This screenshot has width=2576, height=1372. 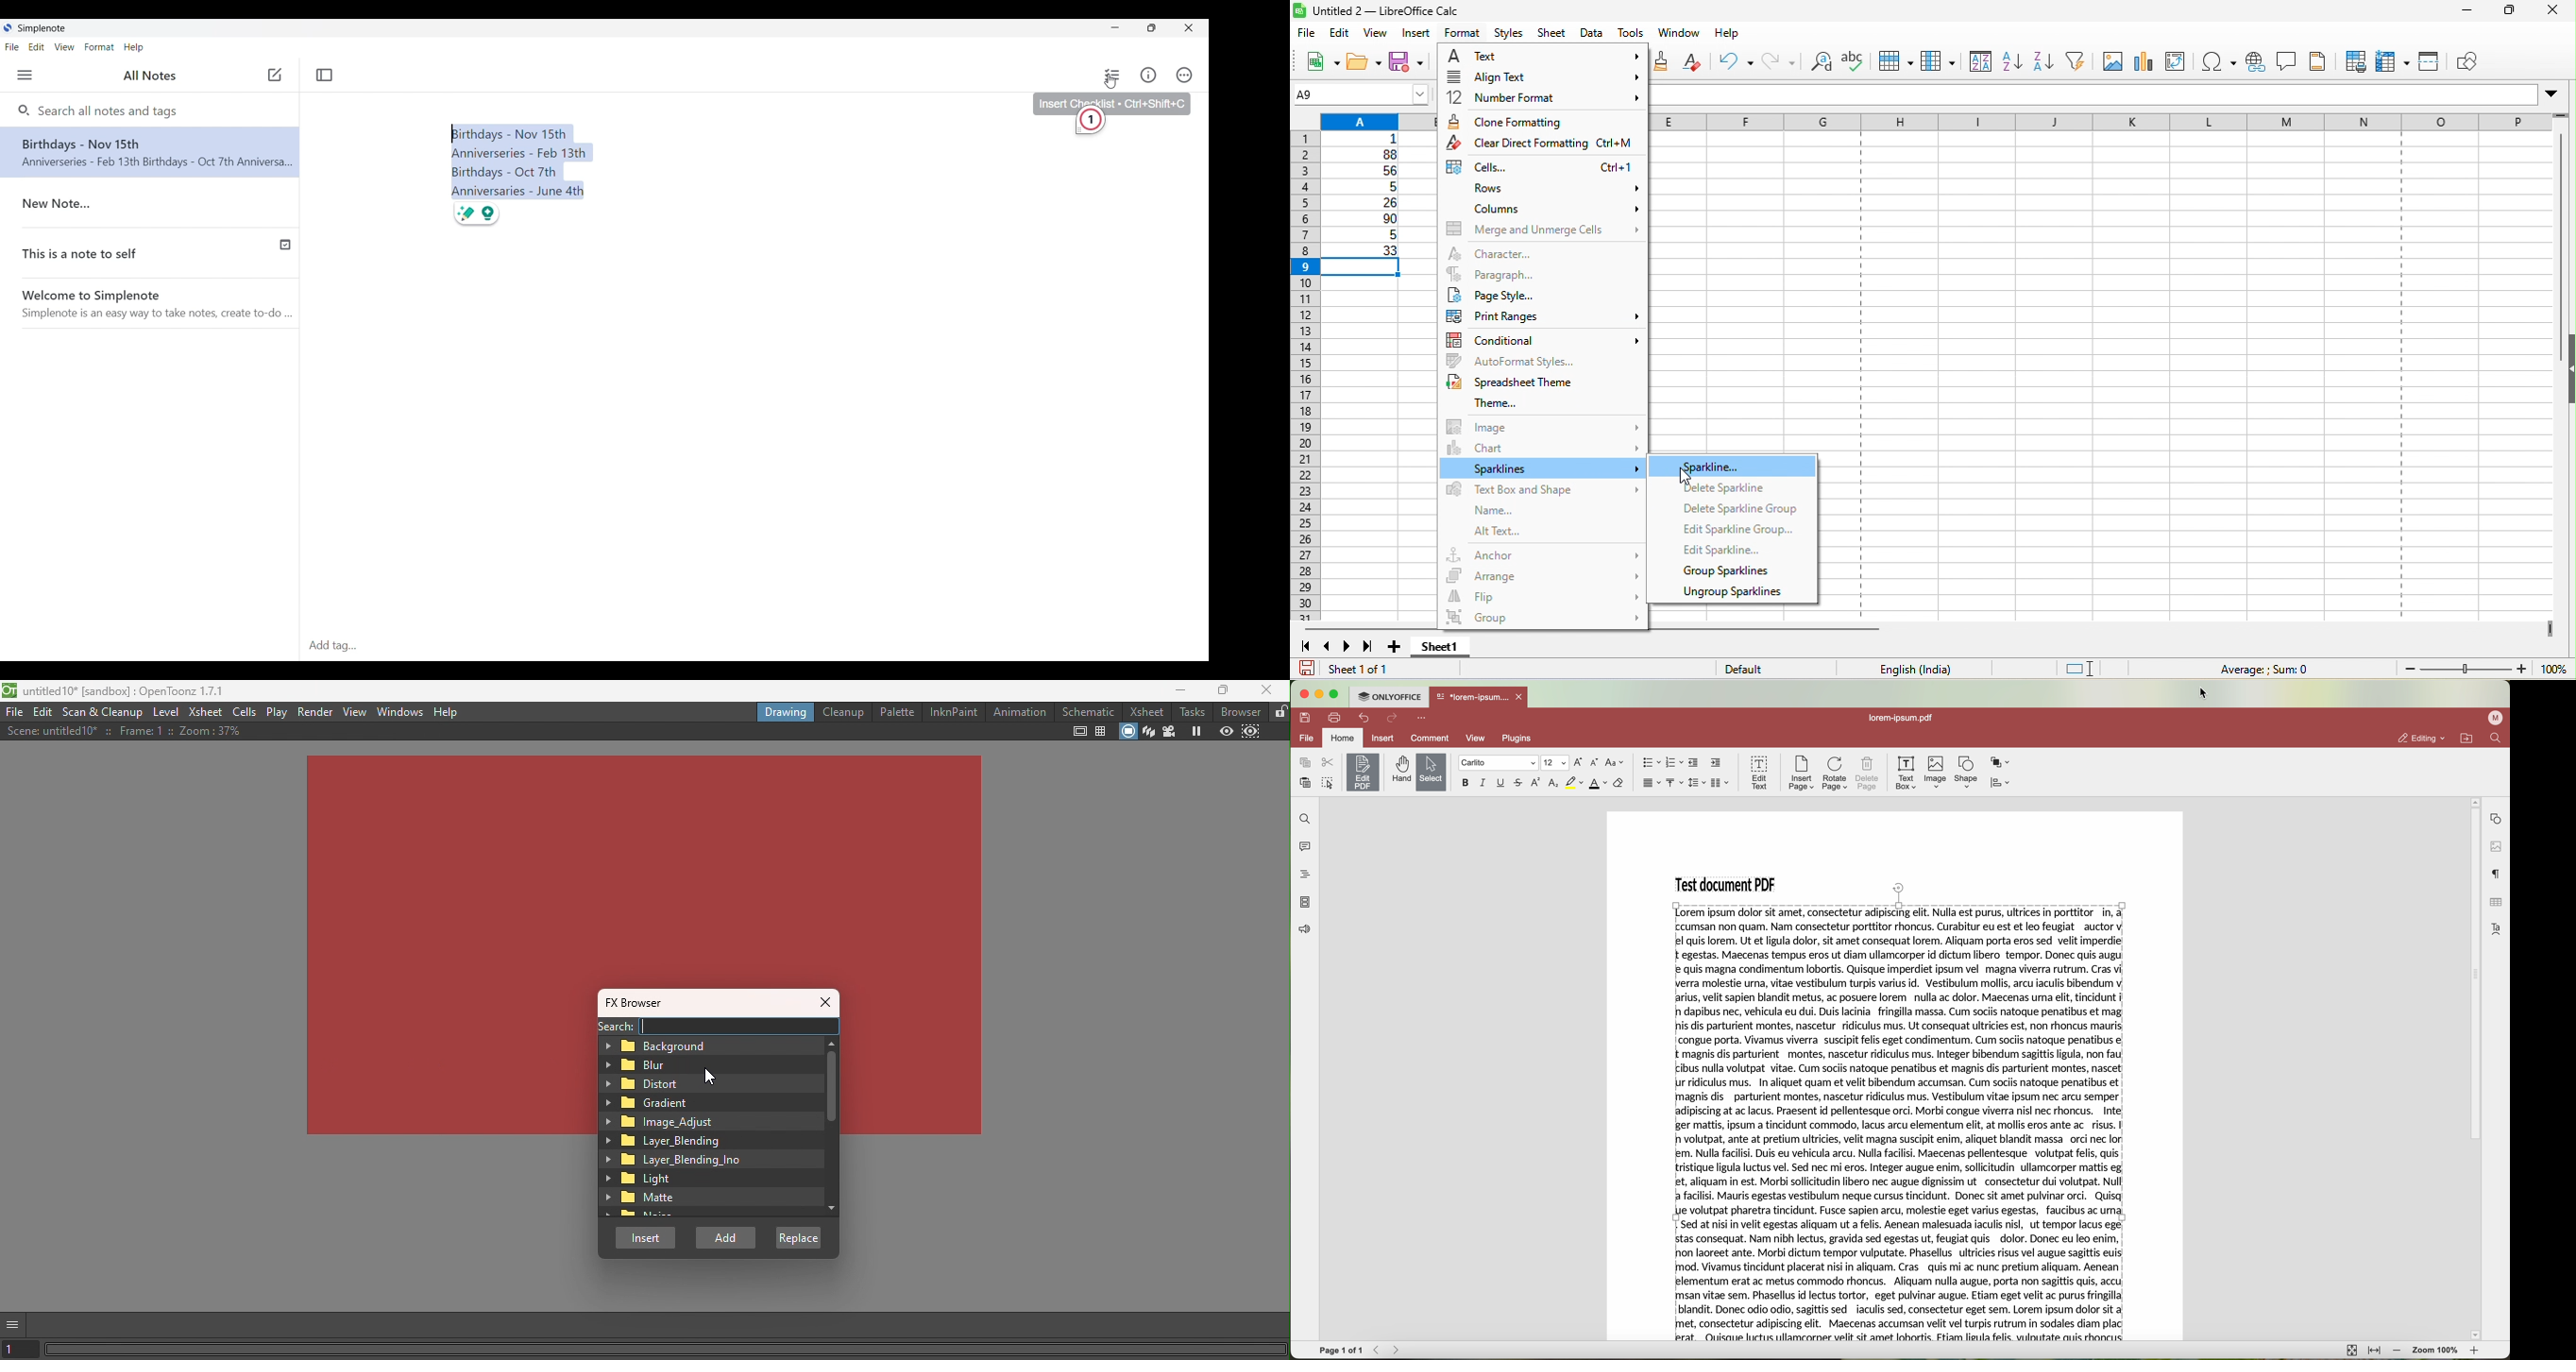 What do you see at coordinates (1336, 694) in the screenshot?
I see `maximize` at bounding box center [1336, 694].